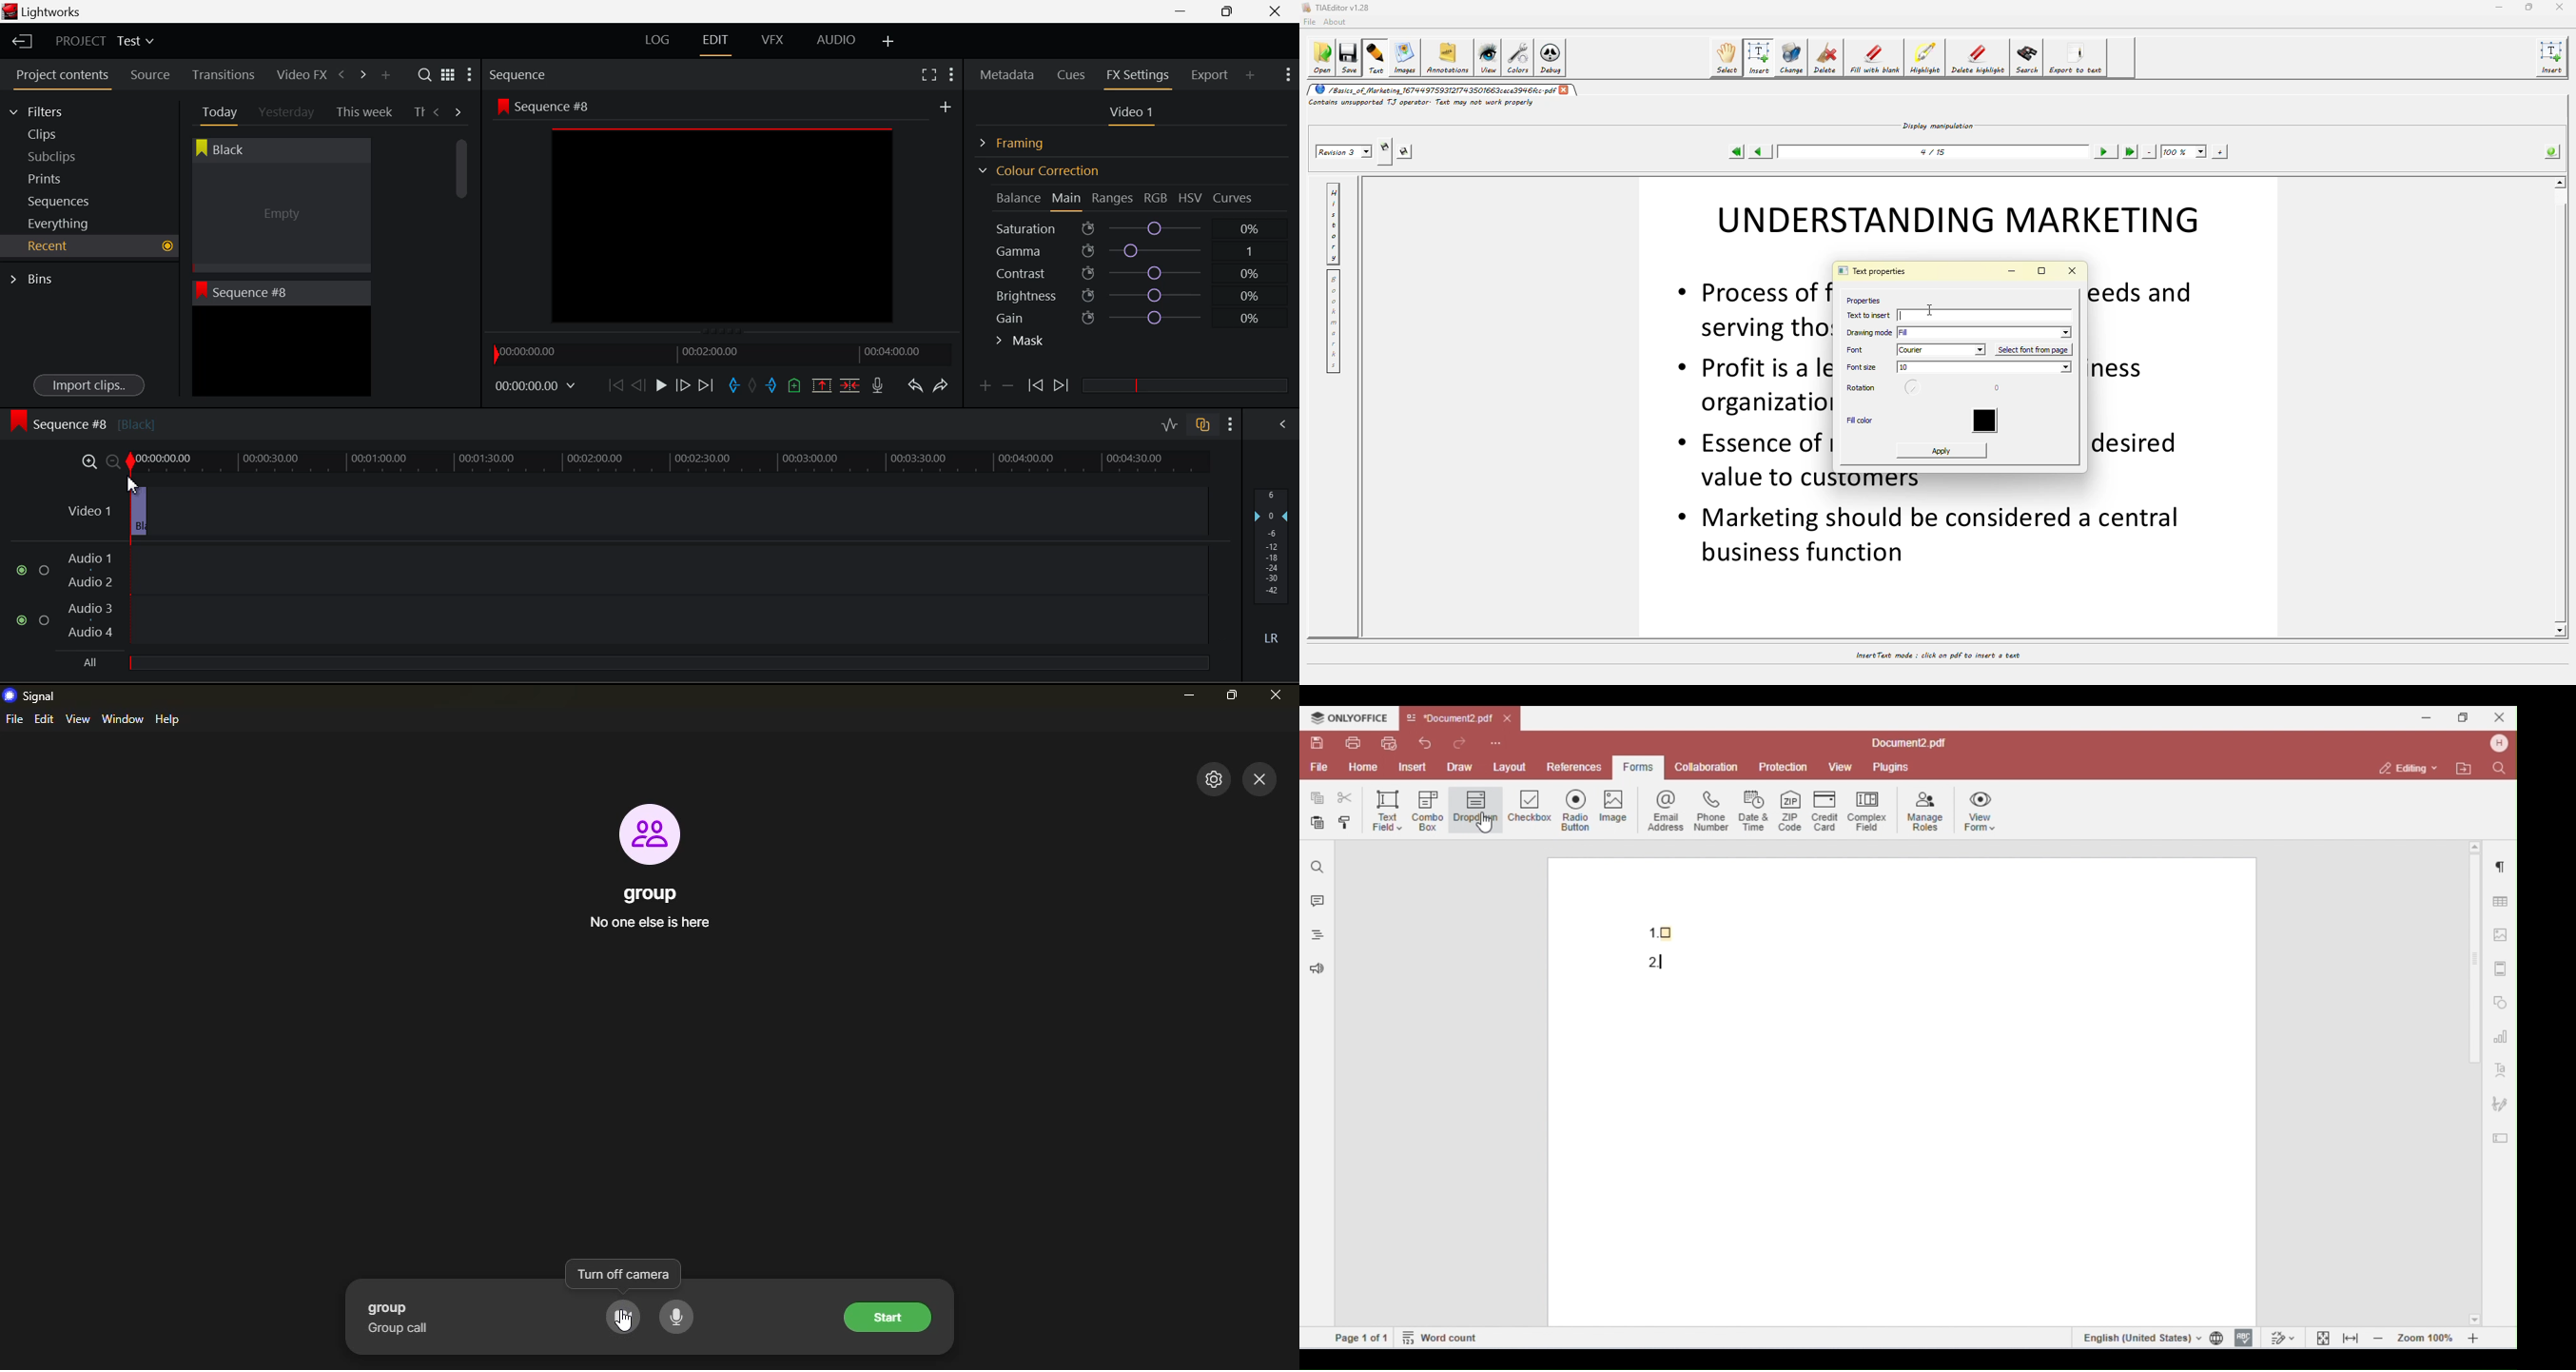 The width and height of the screenshot is (2576, 1372). Describe the element at coordinates (2073, 271) in the screenshot. I see `close` at that location.